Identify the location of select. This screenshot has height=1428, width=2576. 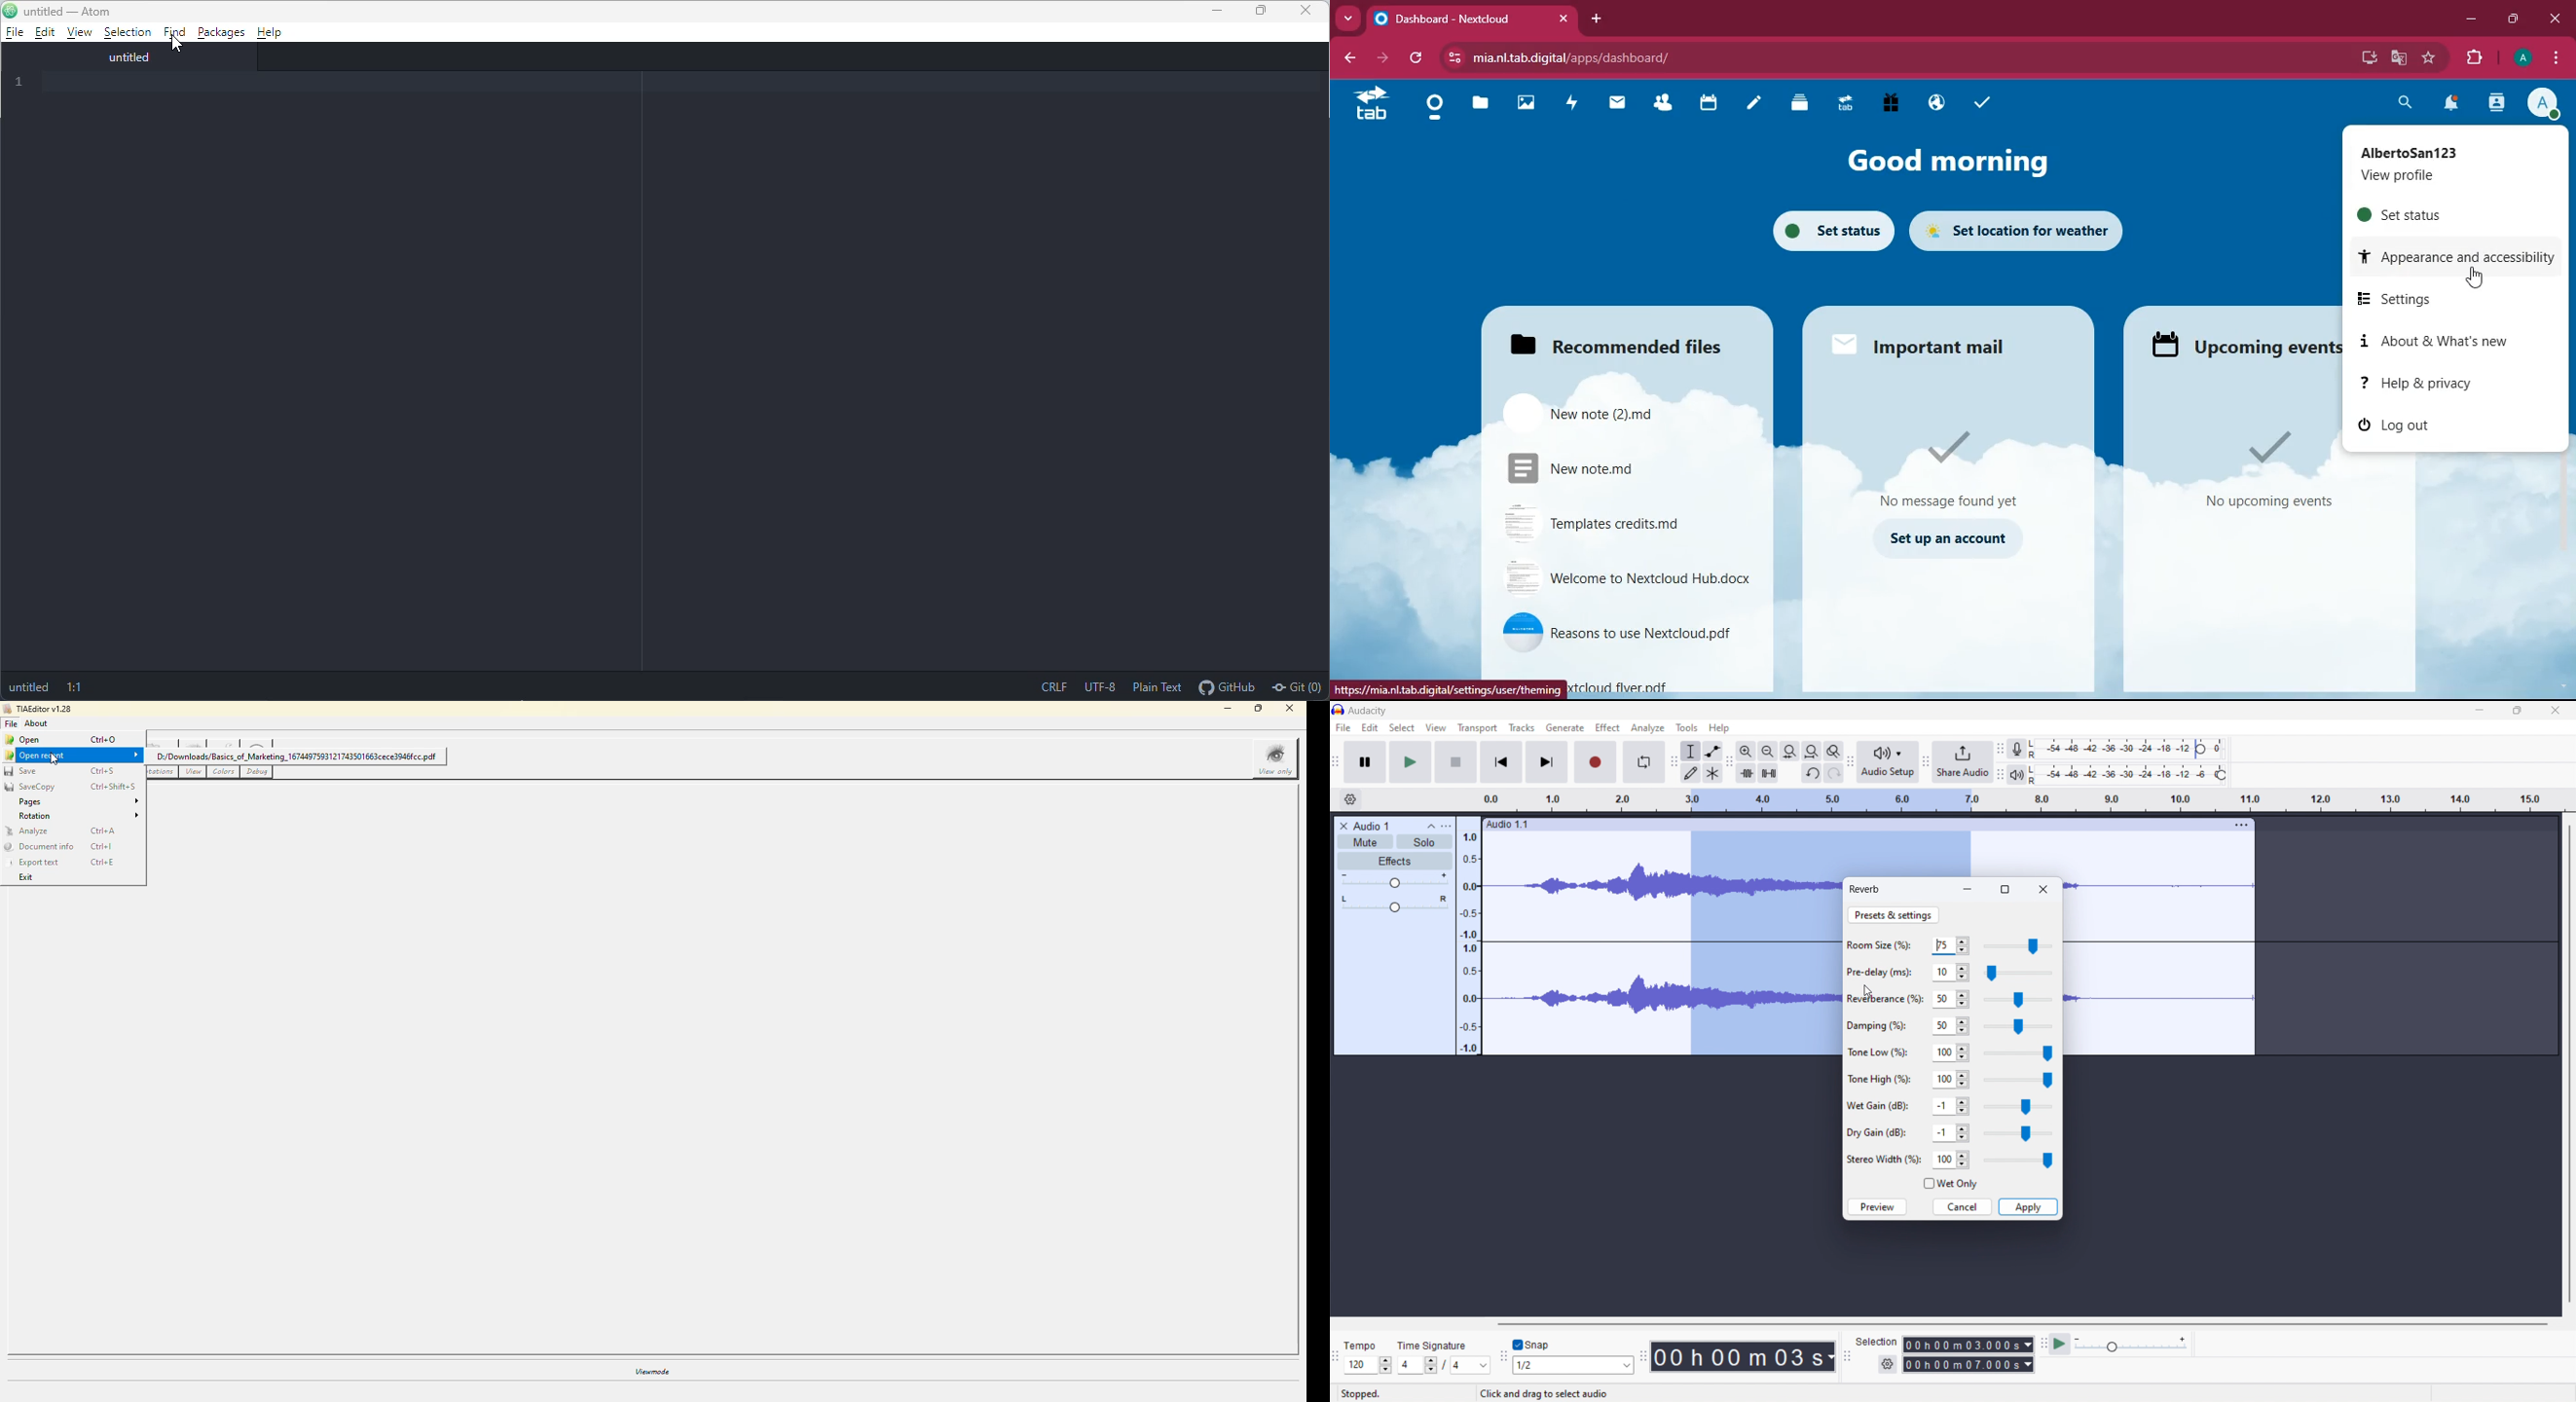
(1401, 728).